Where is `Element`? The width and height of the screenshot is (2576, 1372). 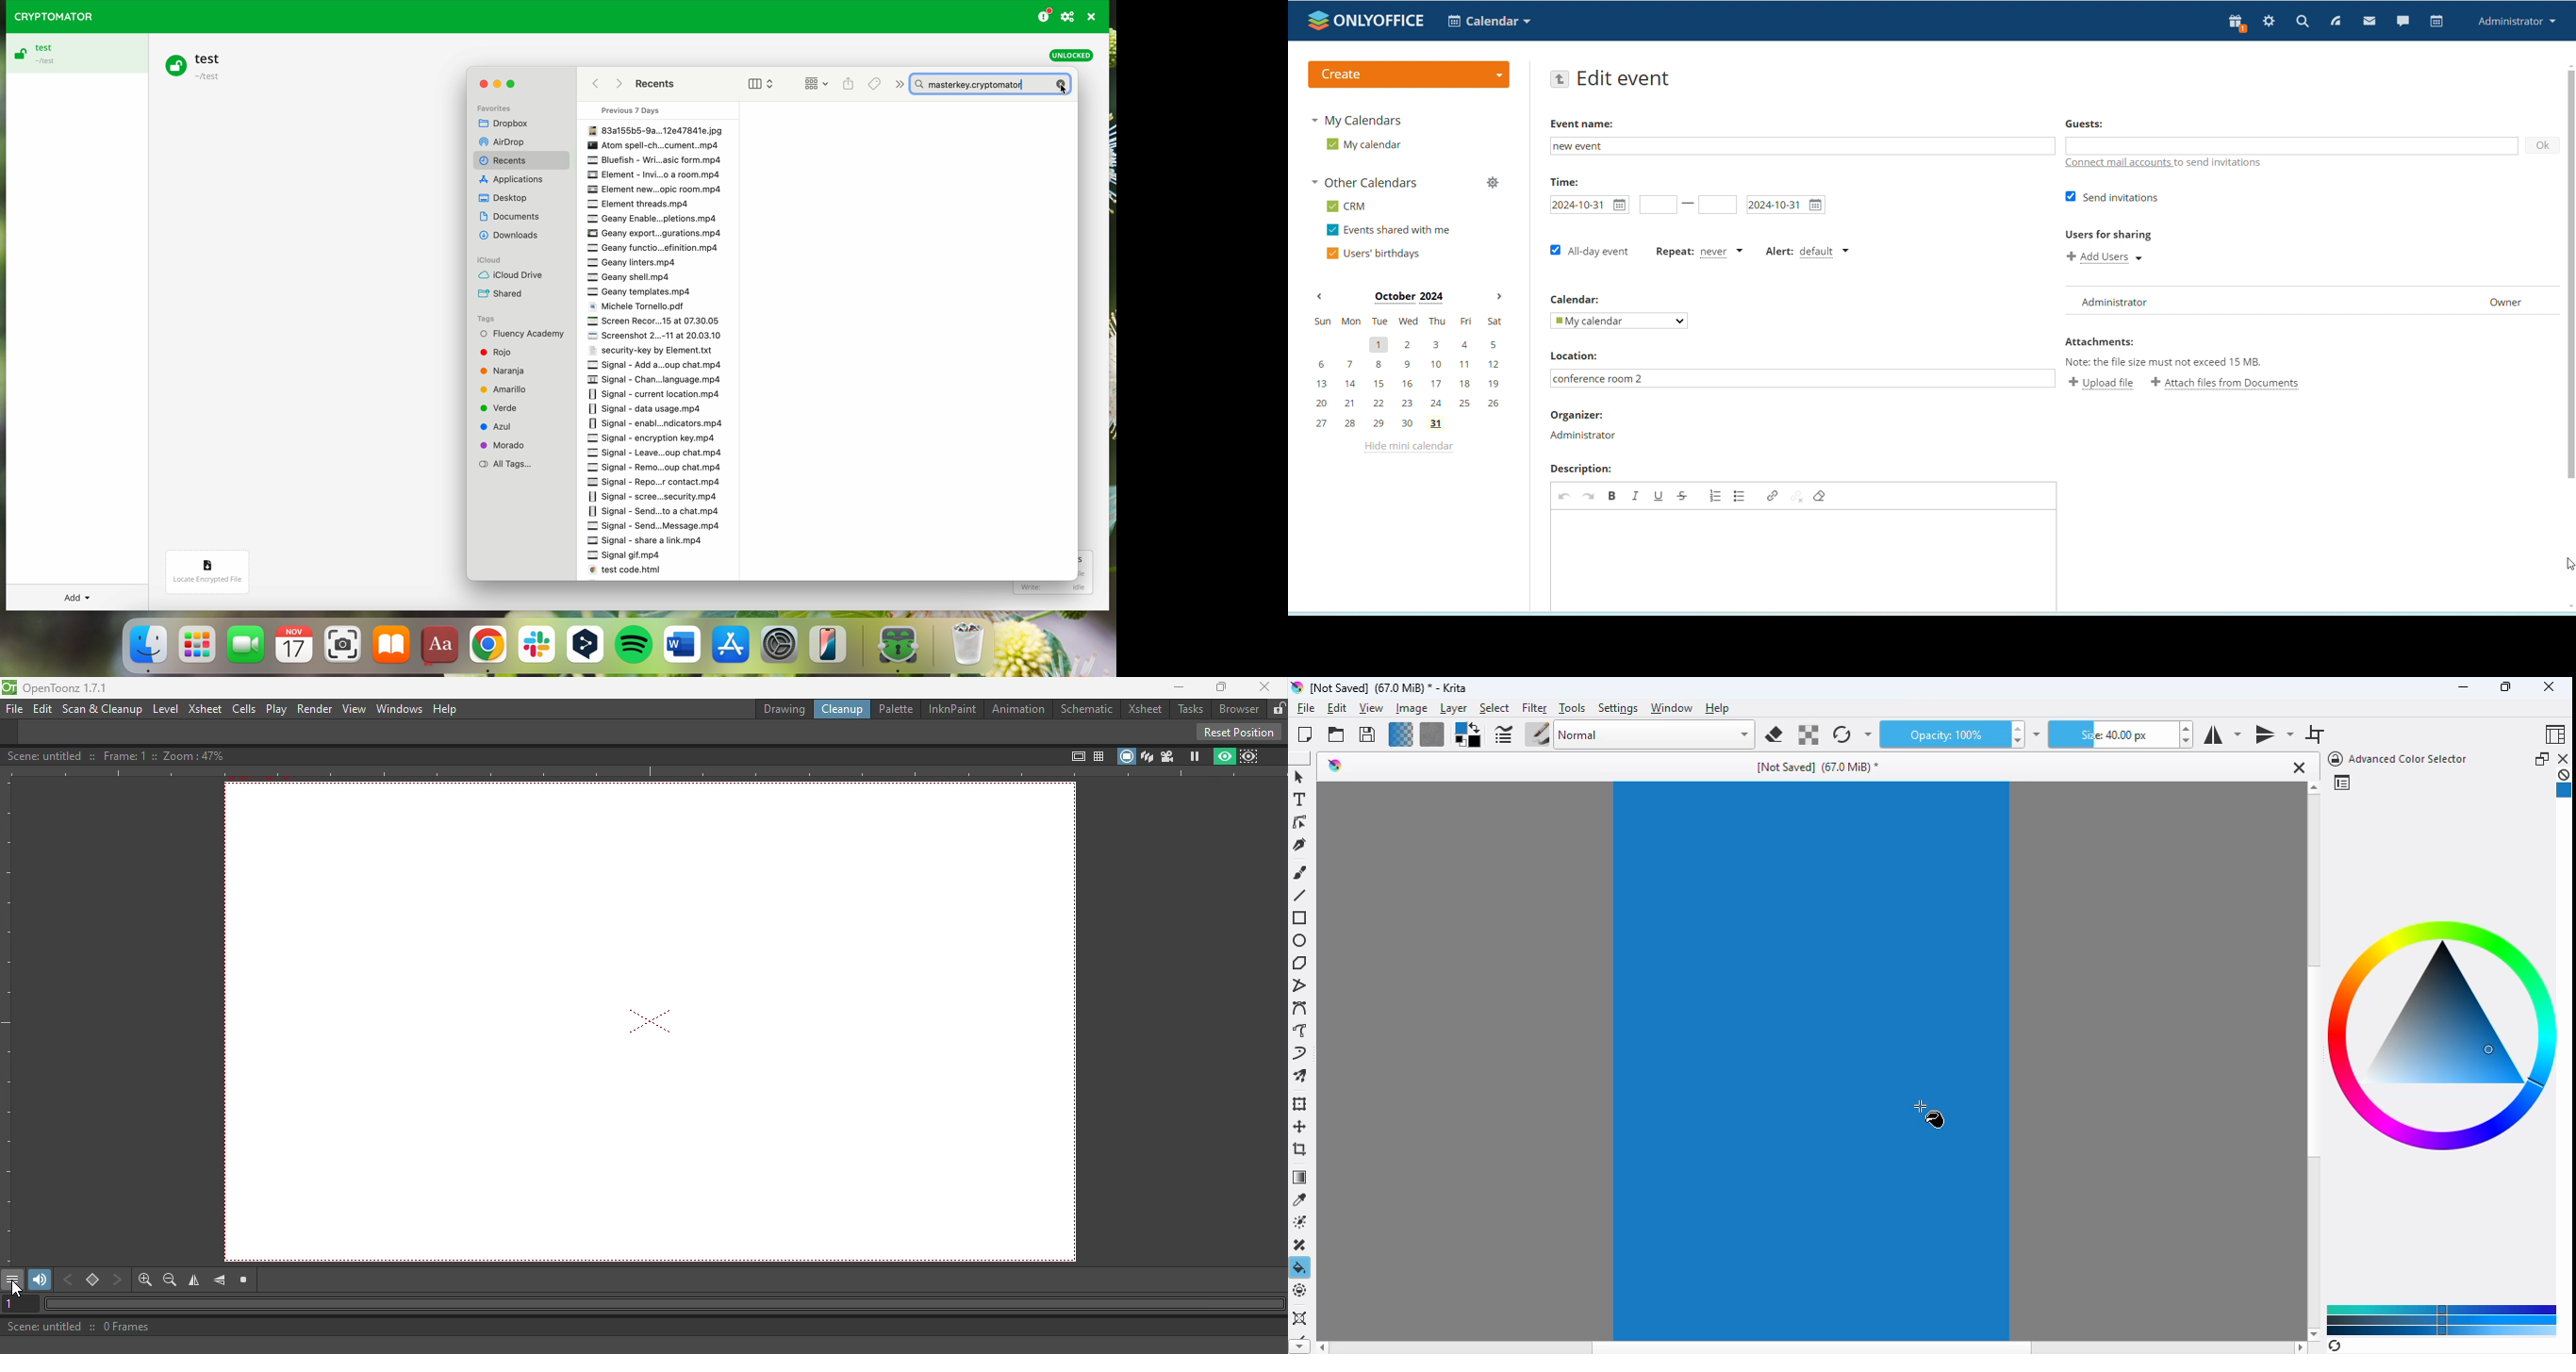 Element is located at coordinates (658, 174).